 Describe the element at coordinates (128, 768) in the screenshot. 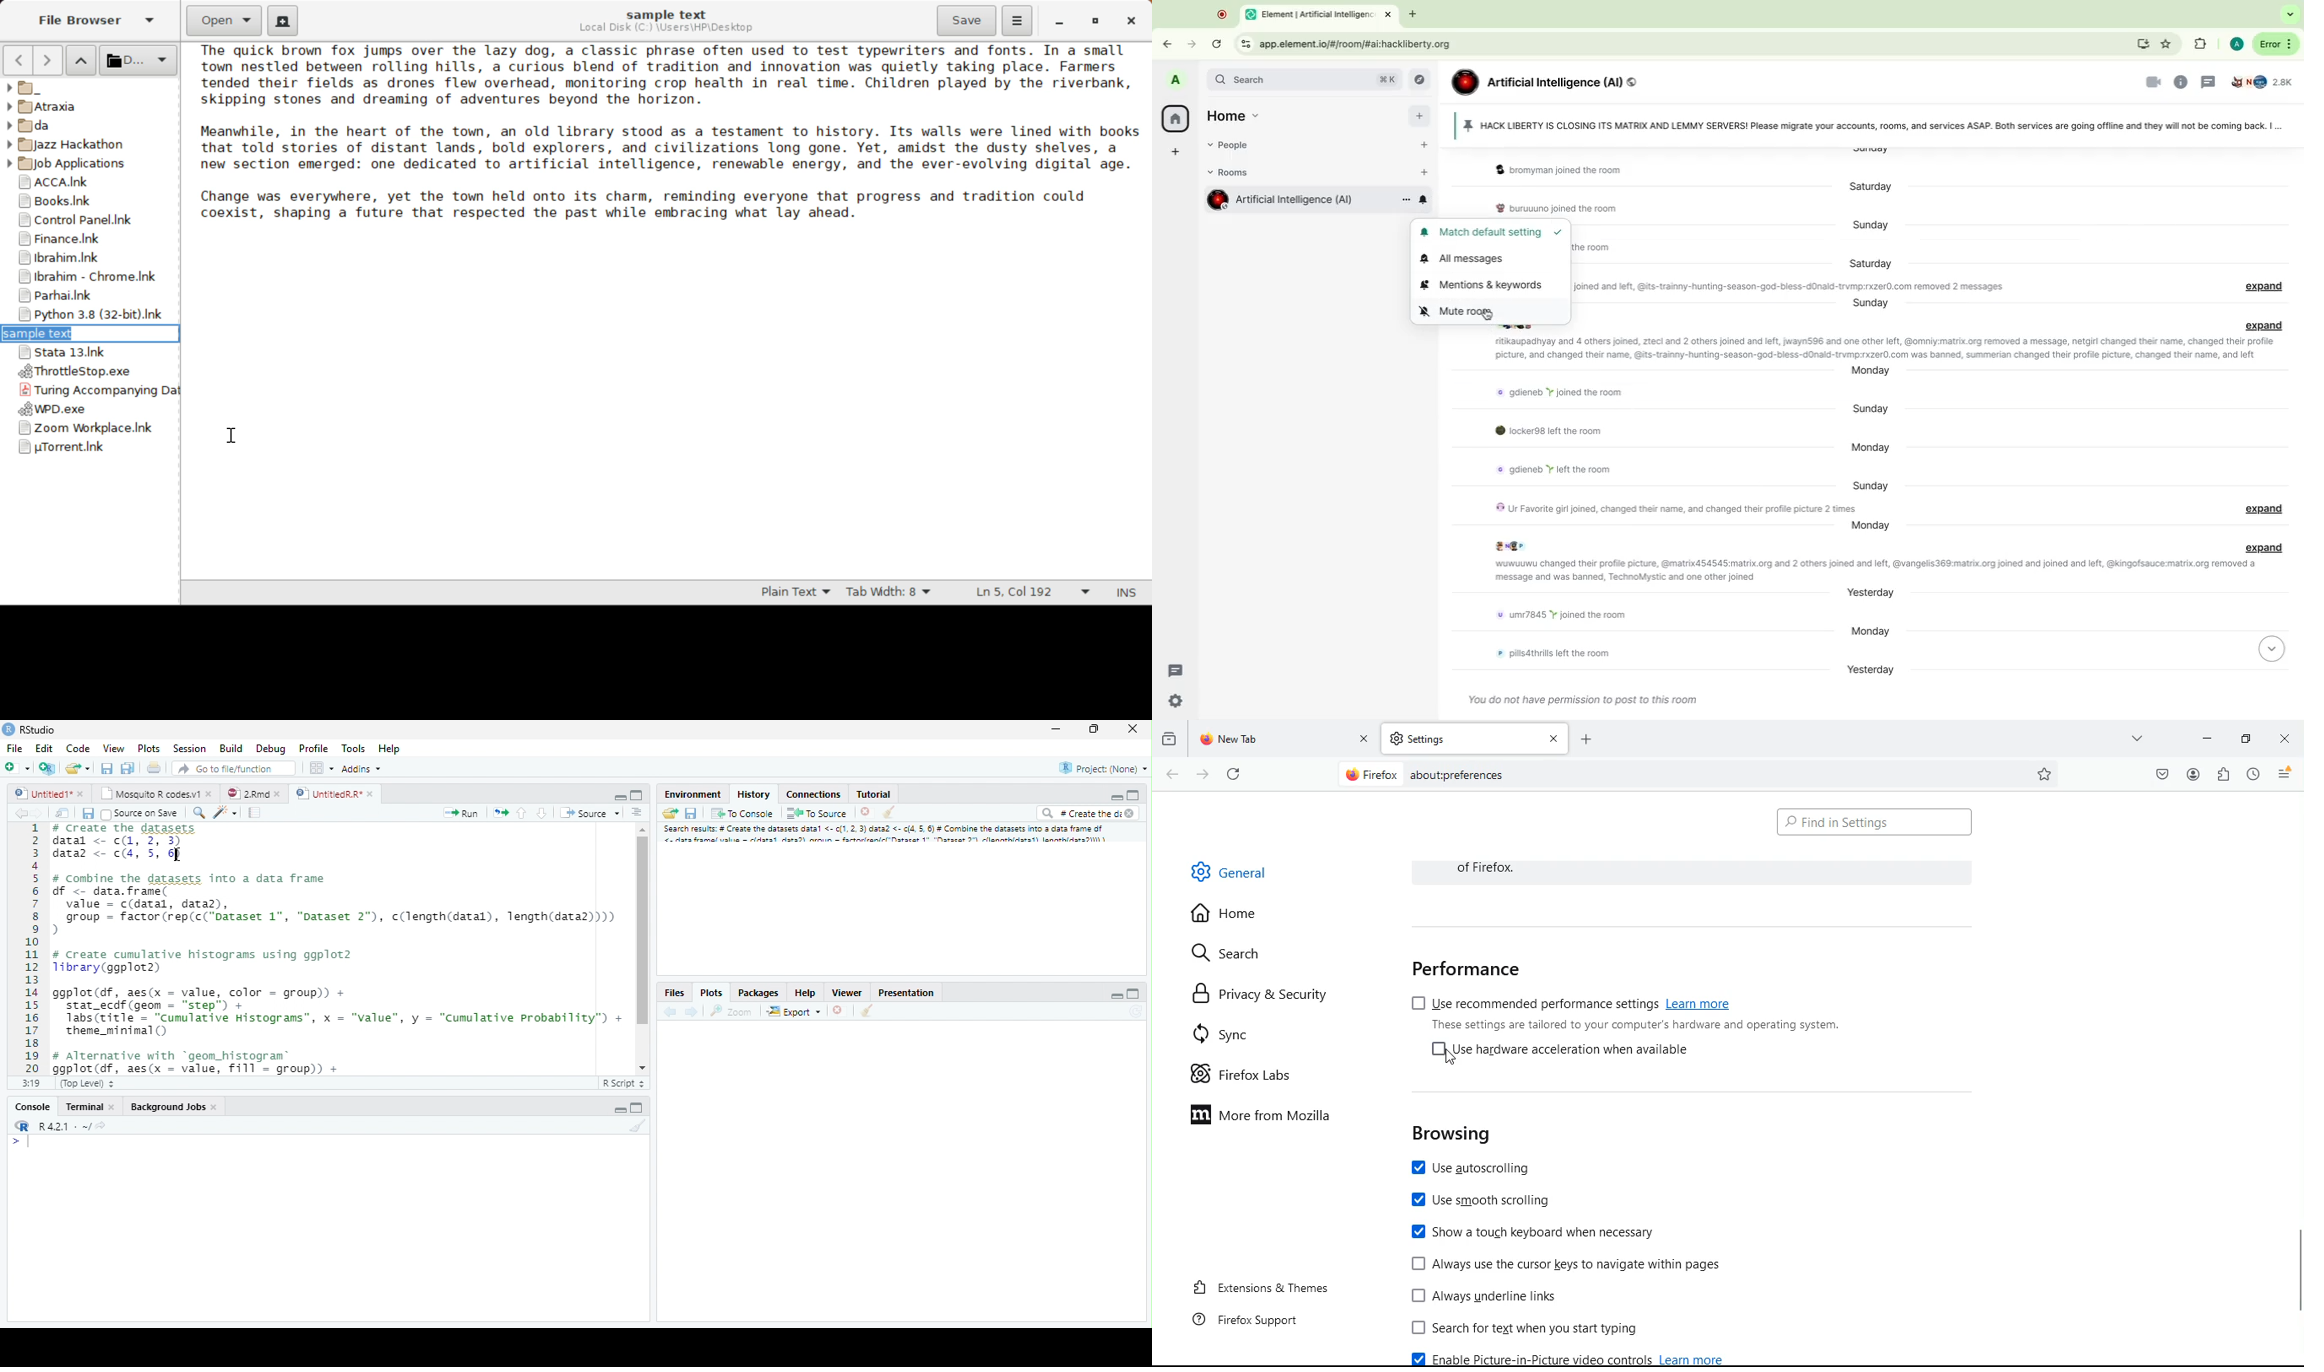

I see `Save all` at that location.